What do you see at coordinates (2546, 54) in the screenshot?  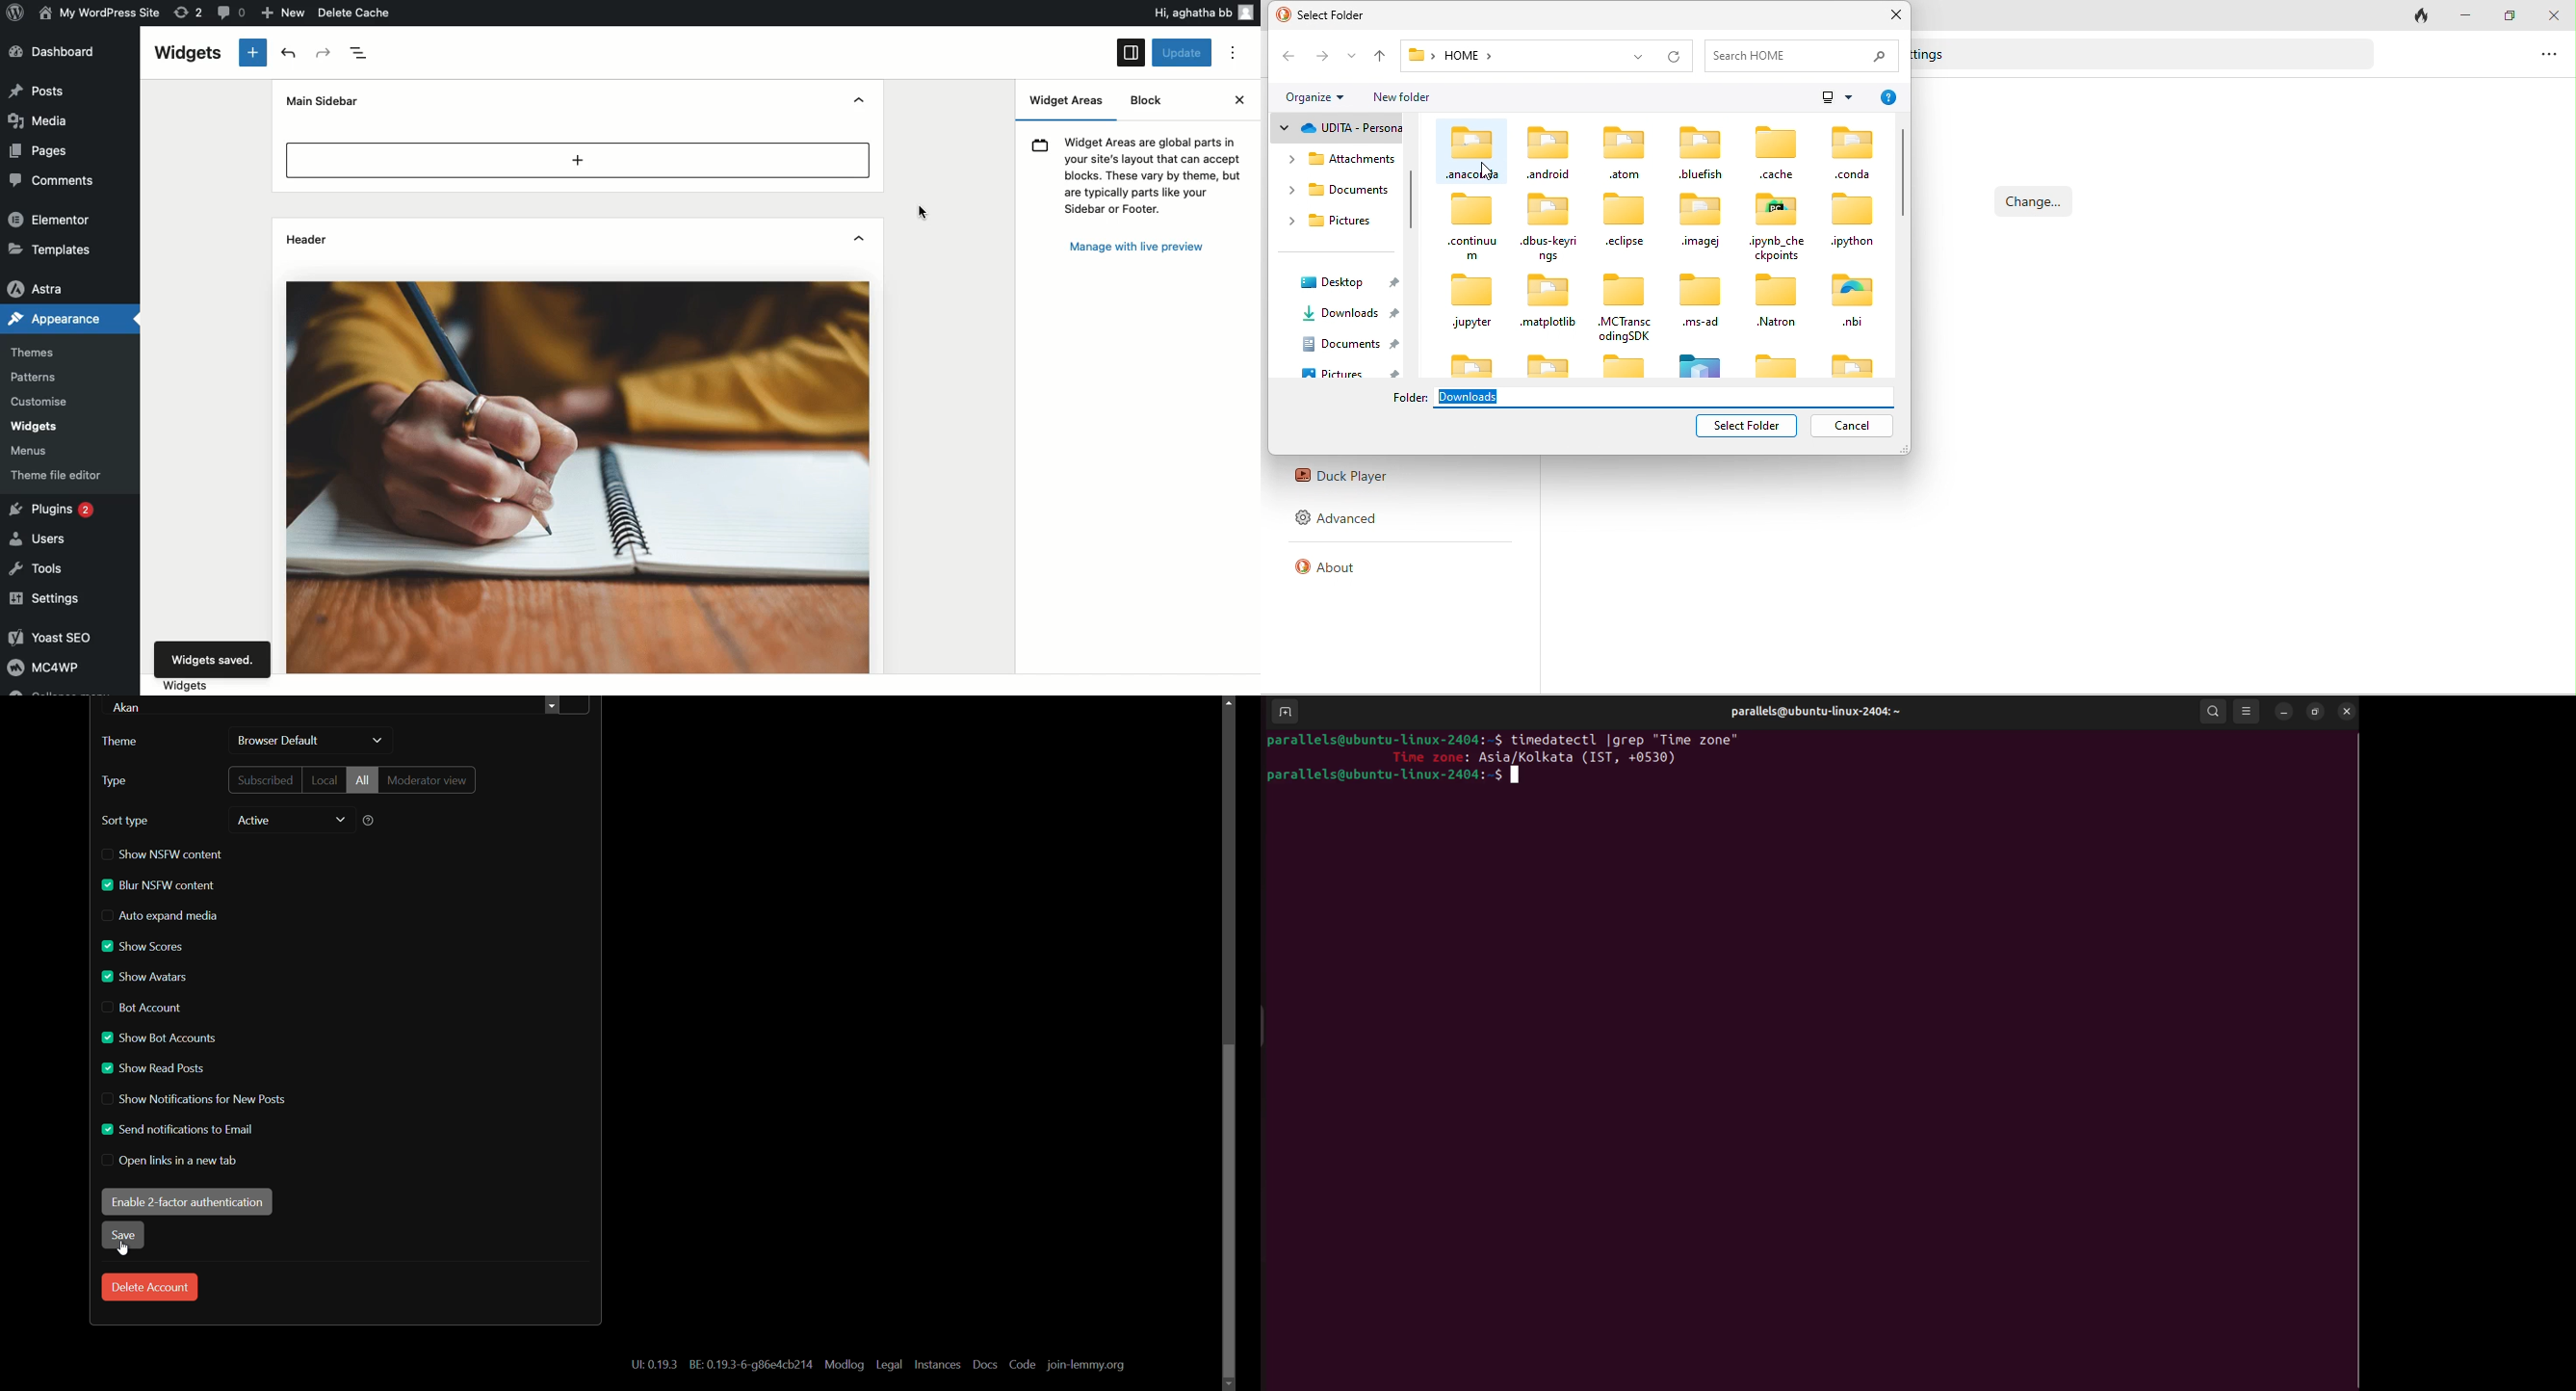 I see `more options` at bounding box center [2546, 54].